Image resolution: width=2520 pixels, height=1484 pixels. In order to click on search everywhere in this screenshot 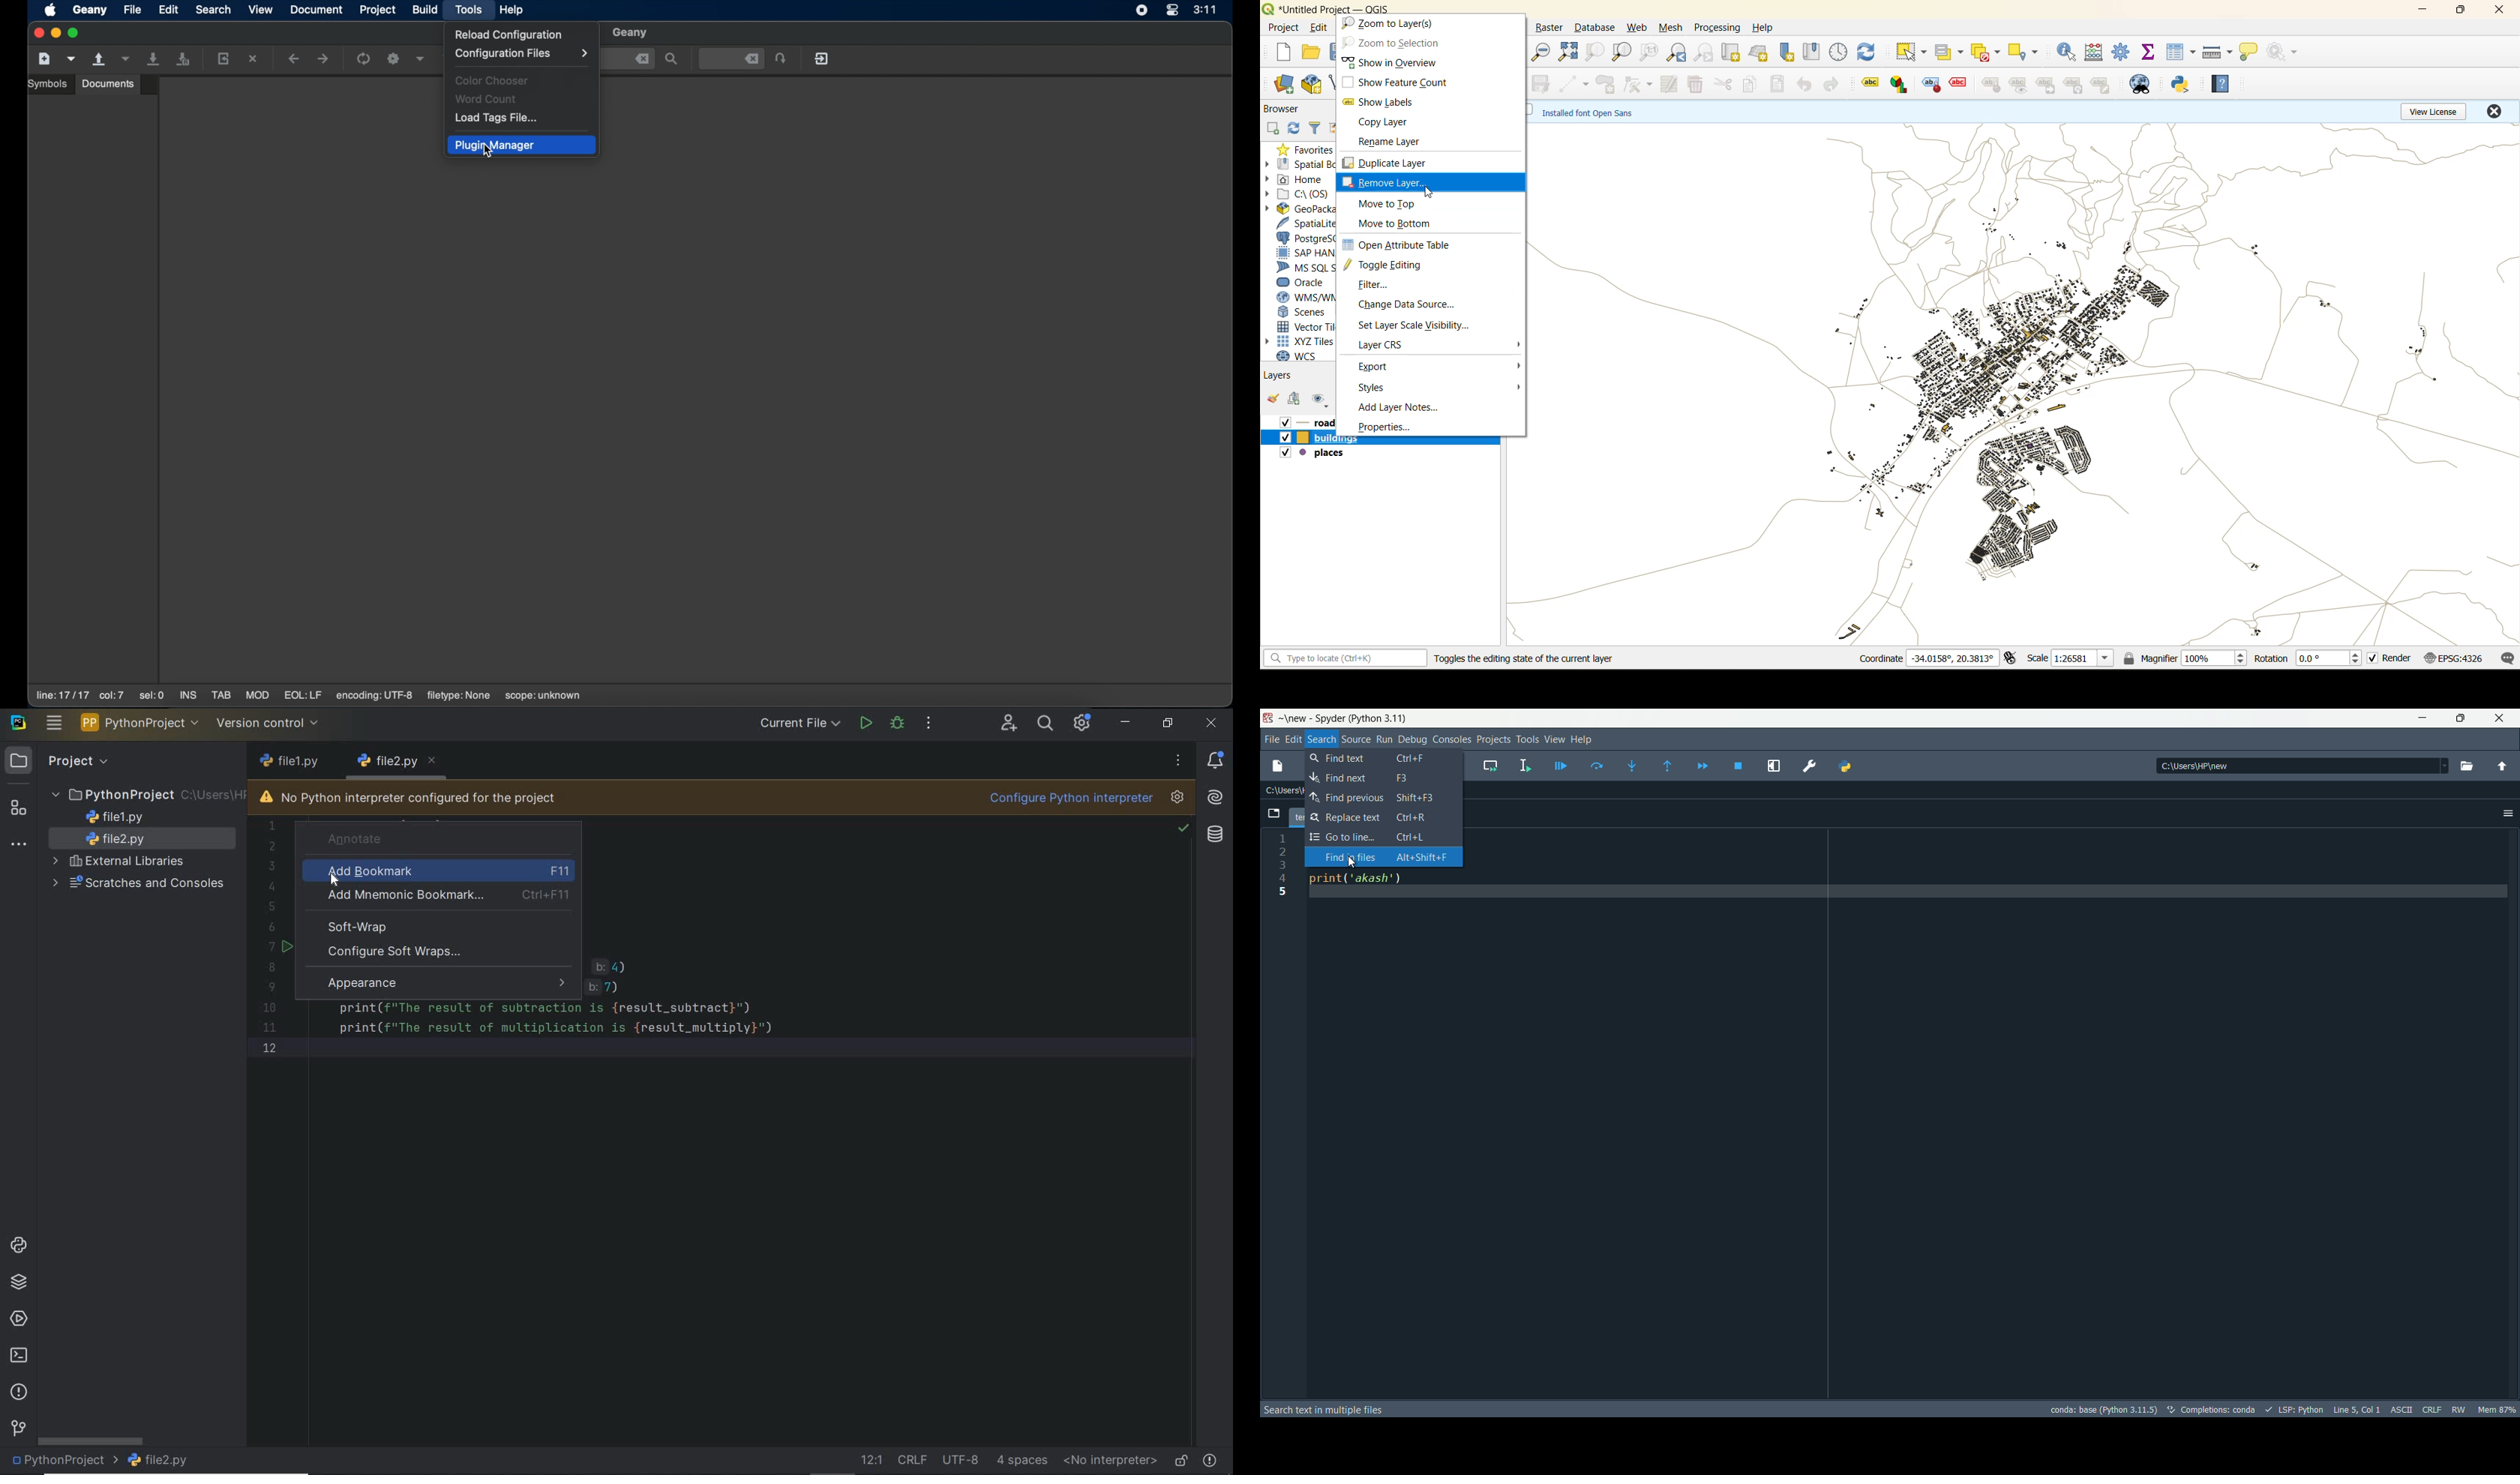, I will do `click(1046, 726)`.